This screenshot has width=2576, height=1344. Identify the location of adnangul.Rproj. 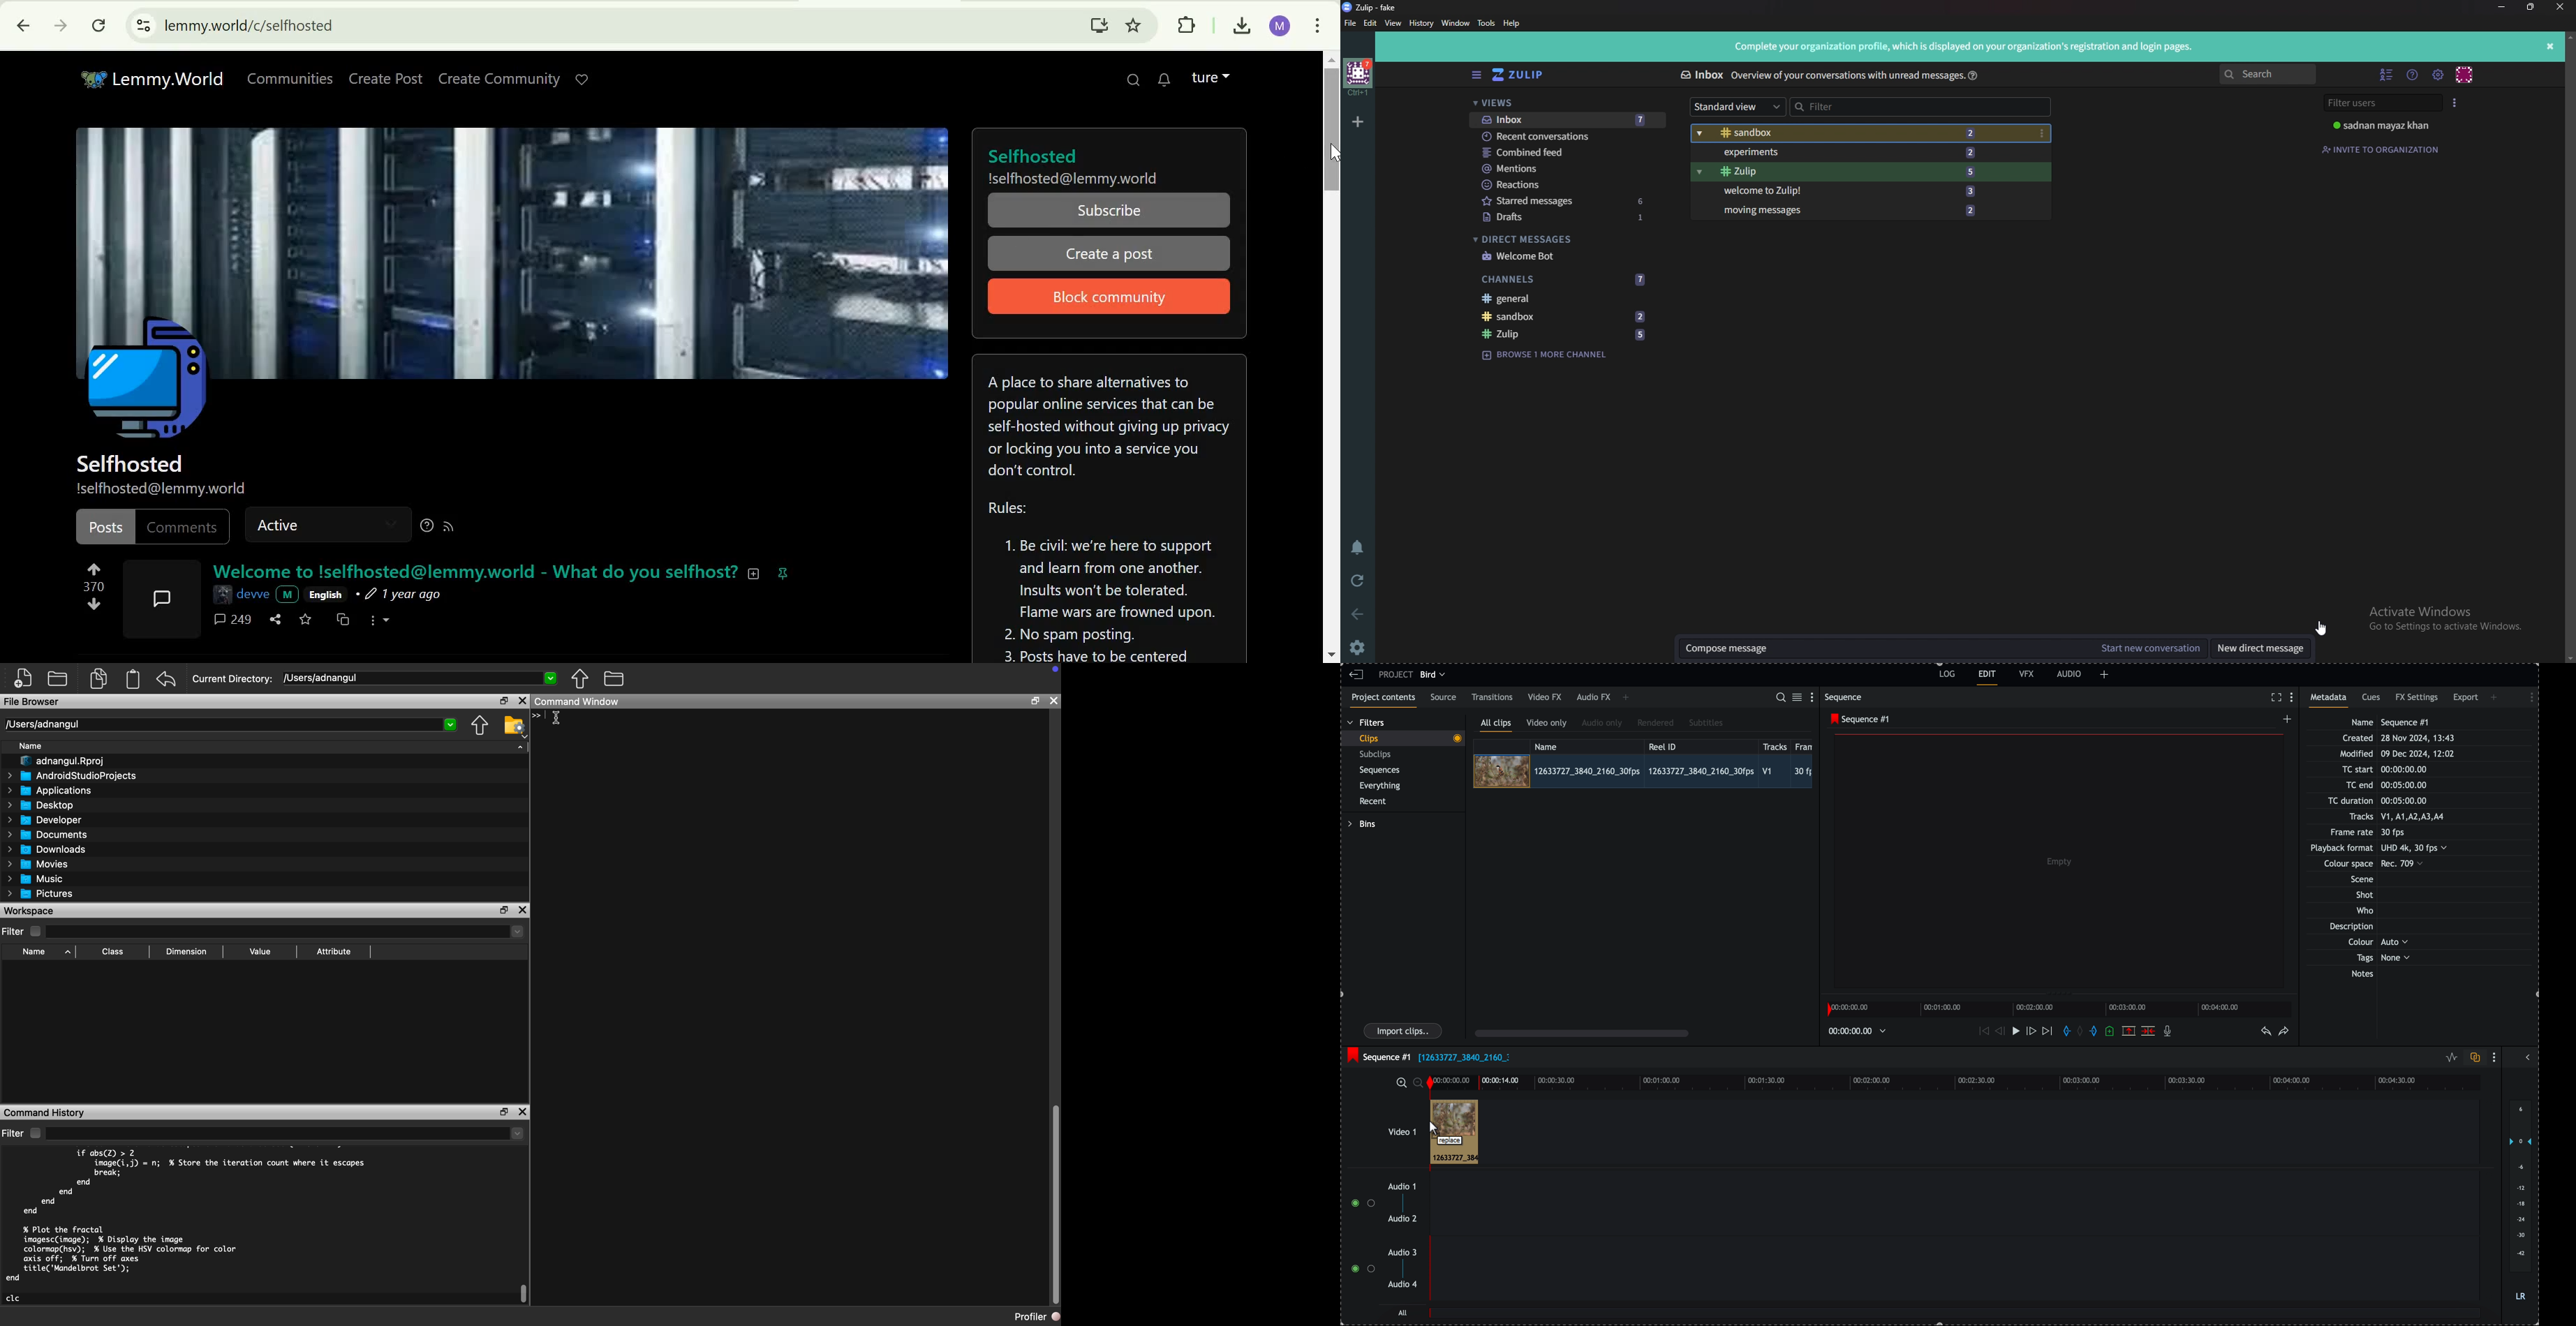
(63, 761).